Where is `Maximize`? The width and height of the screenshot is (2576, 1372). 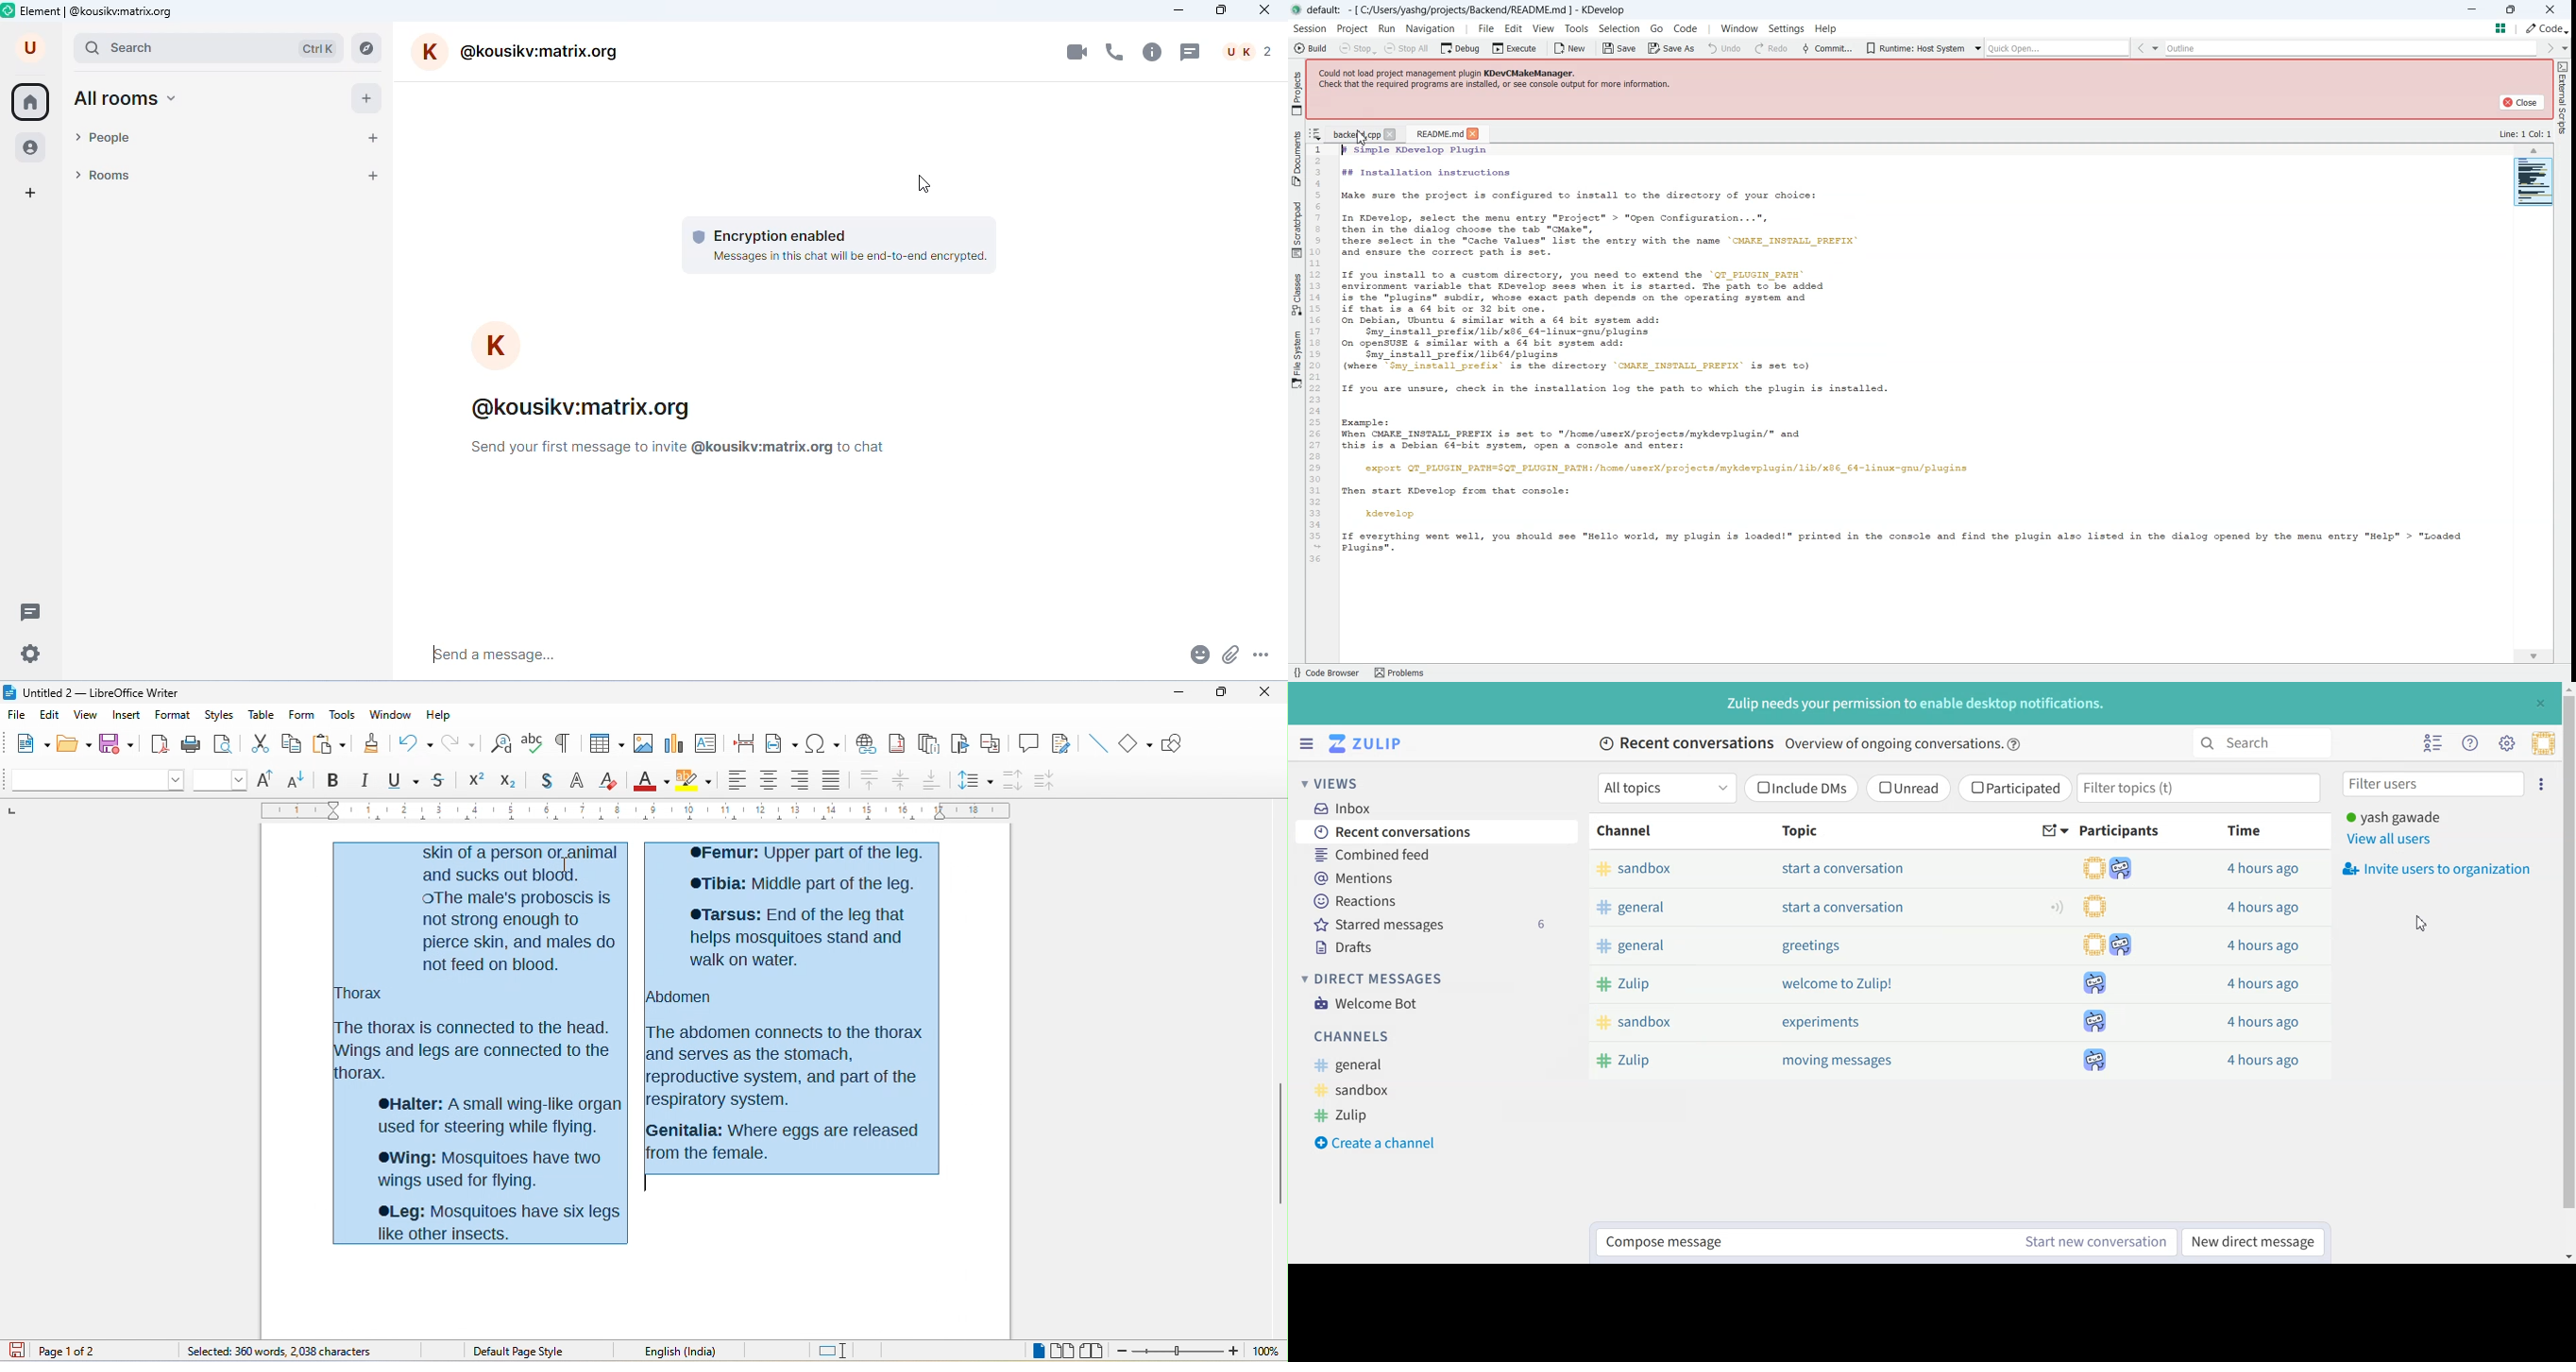
Maximize is located at coordinates (2512, 8).